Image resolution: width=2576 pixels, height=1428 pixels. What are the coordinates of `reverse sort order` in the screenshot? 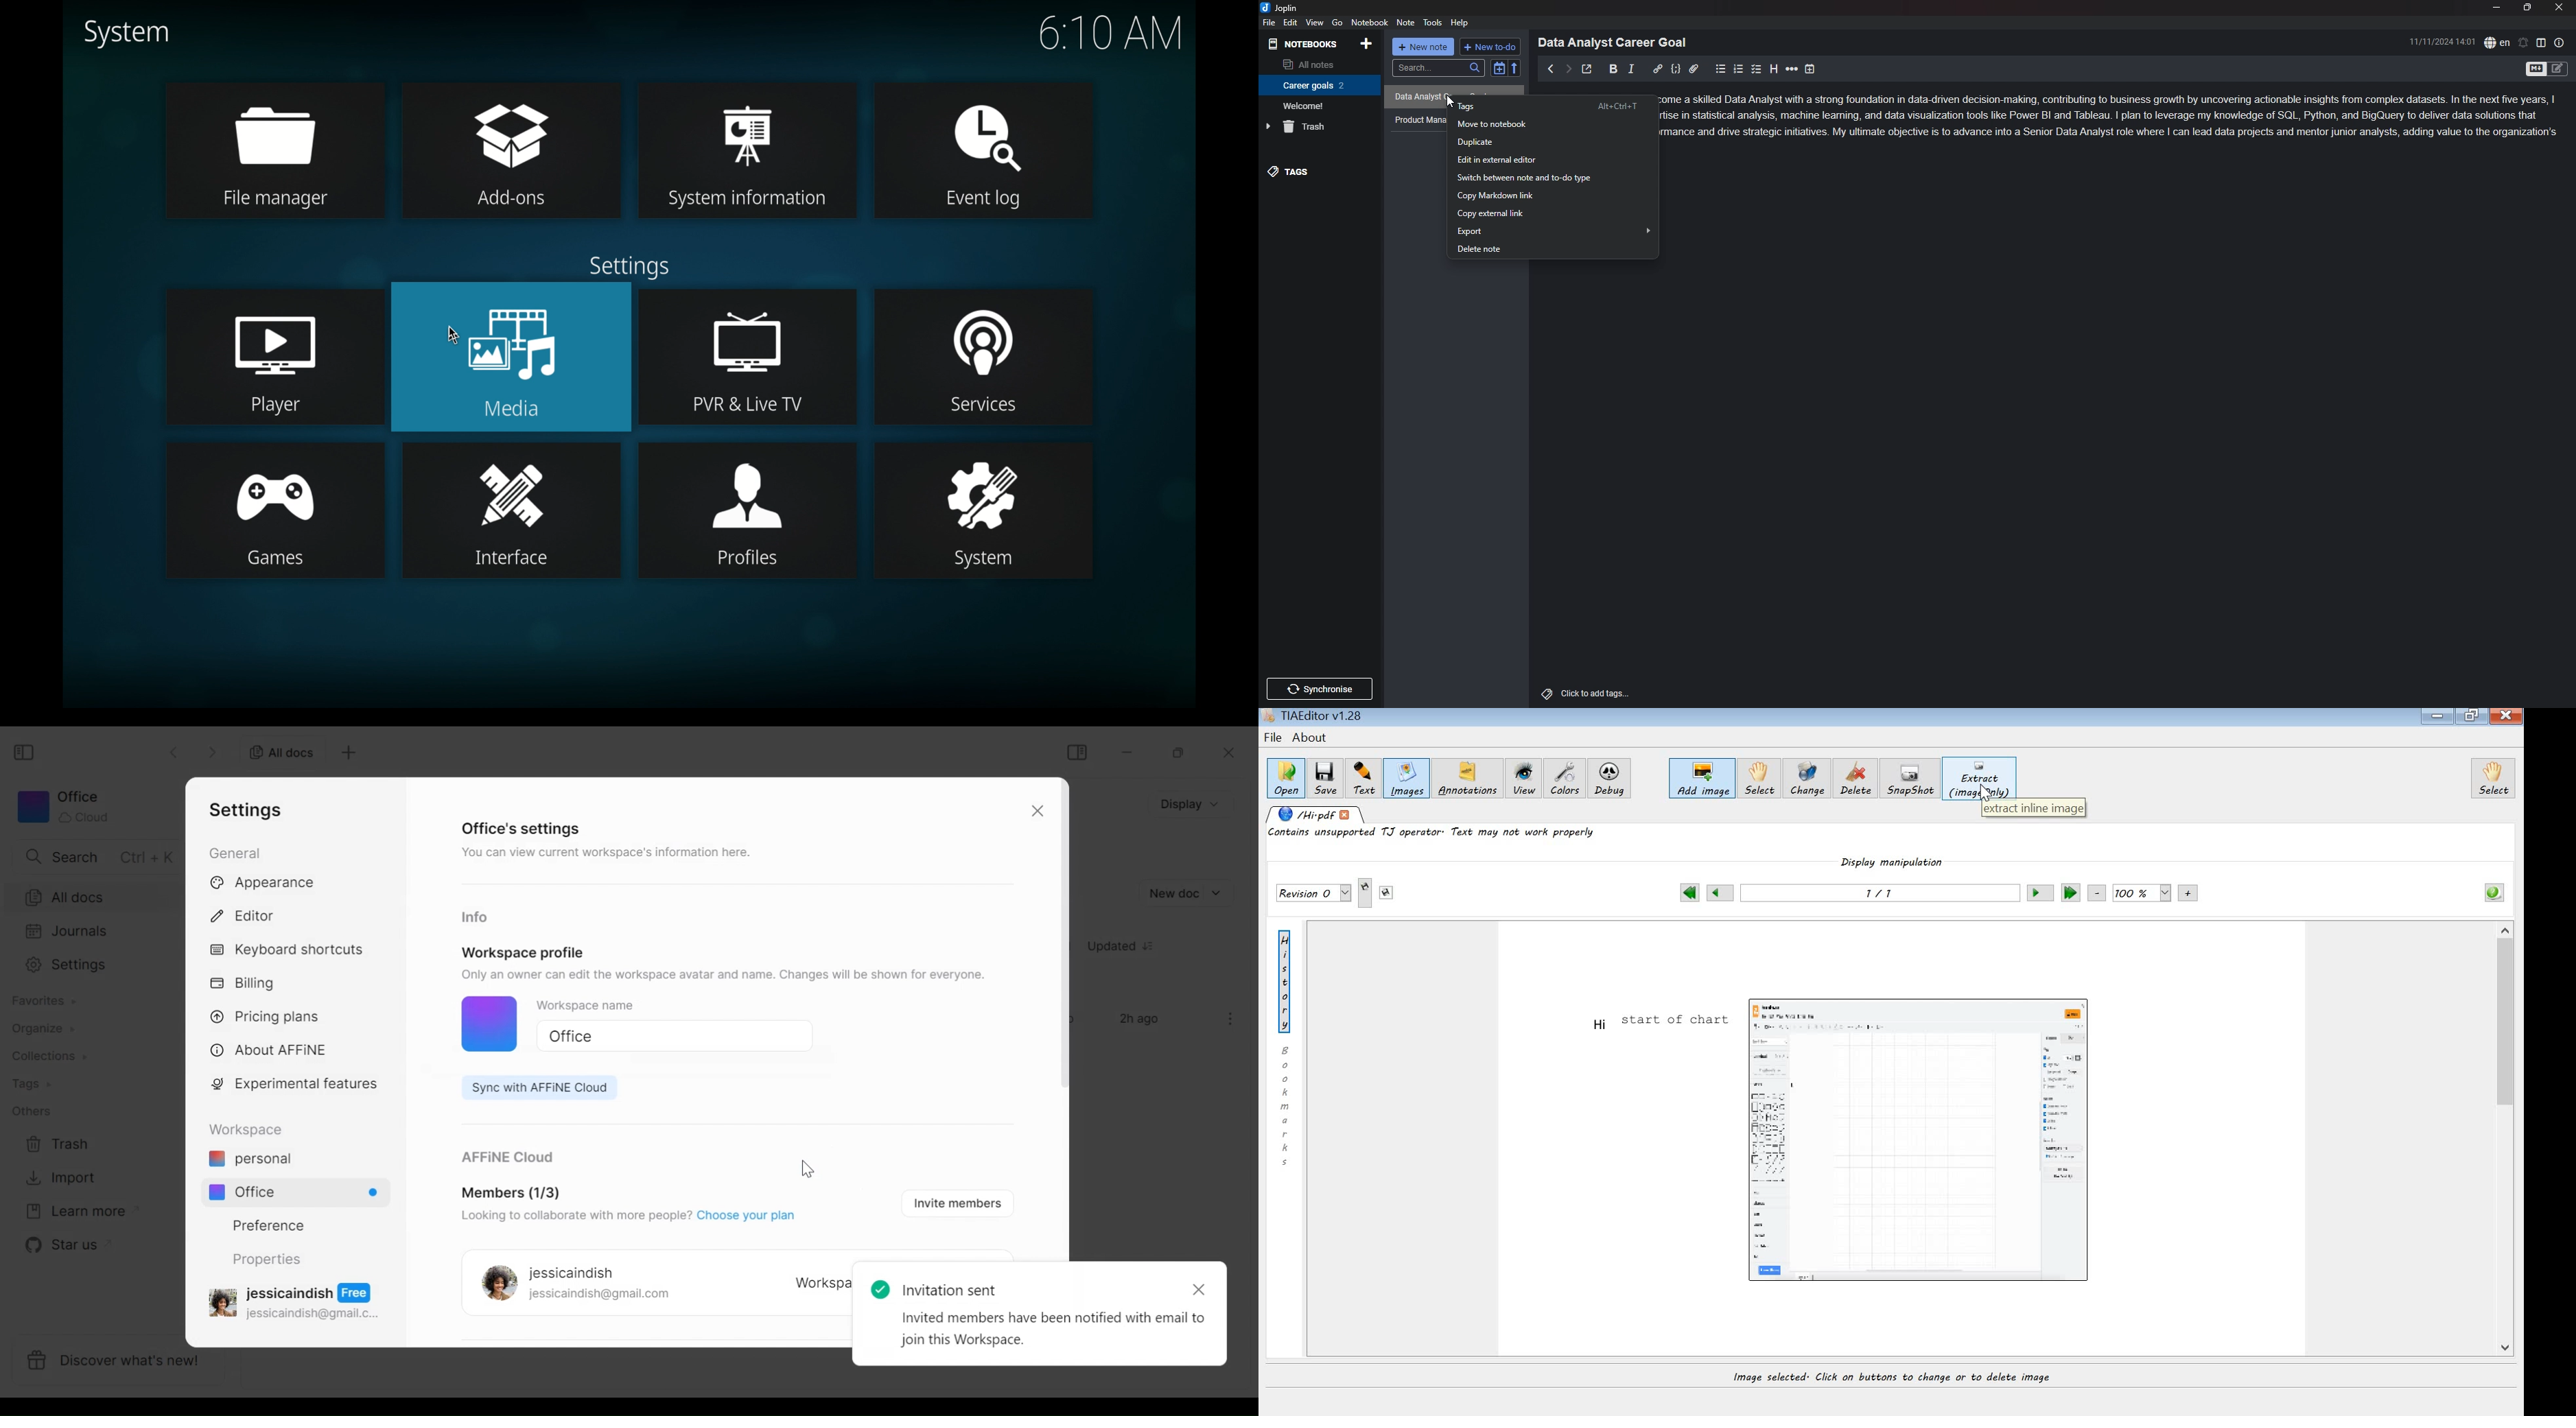 It's located at (1515, 67).